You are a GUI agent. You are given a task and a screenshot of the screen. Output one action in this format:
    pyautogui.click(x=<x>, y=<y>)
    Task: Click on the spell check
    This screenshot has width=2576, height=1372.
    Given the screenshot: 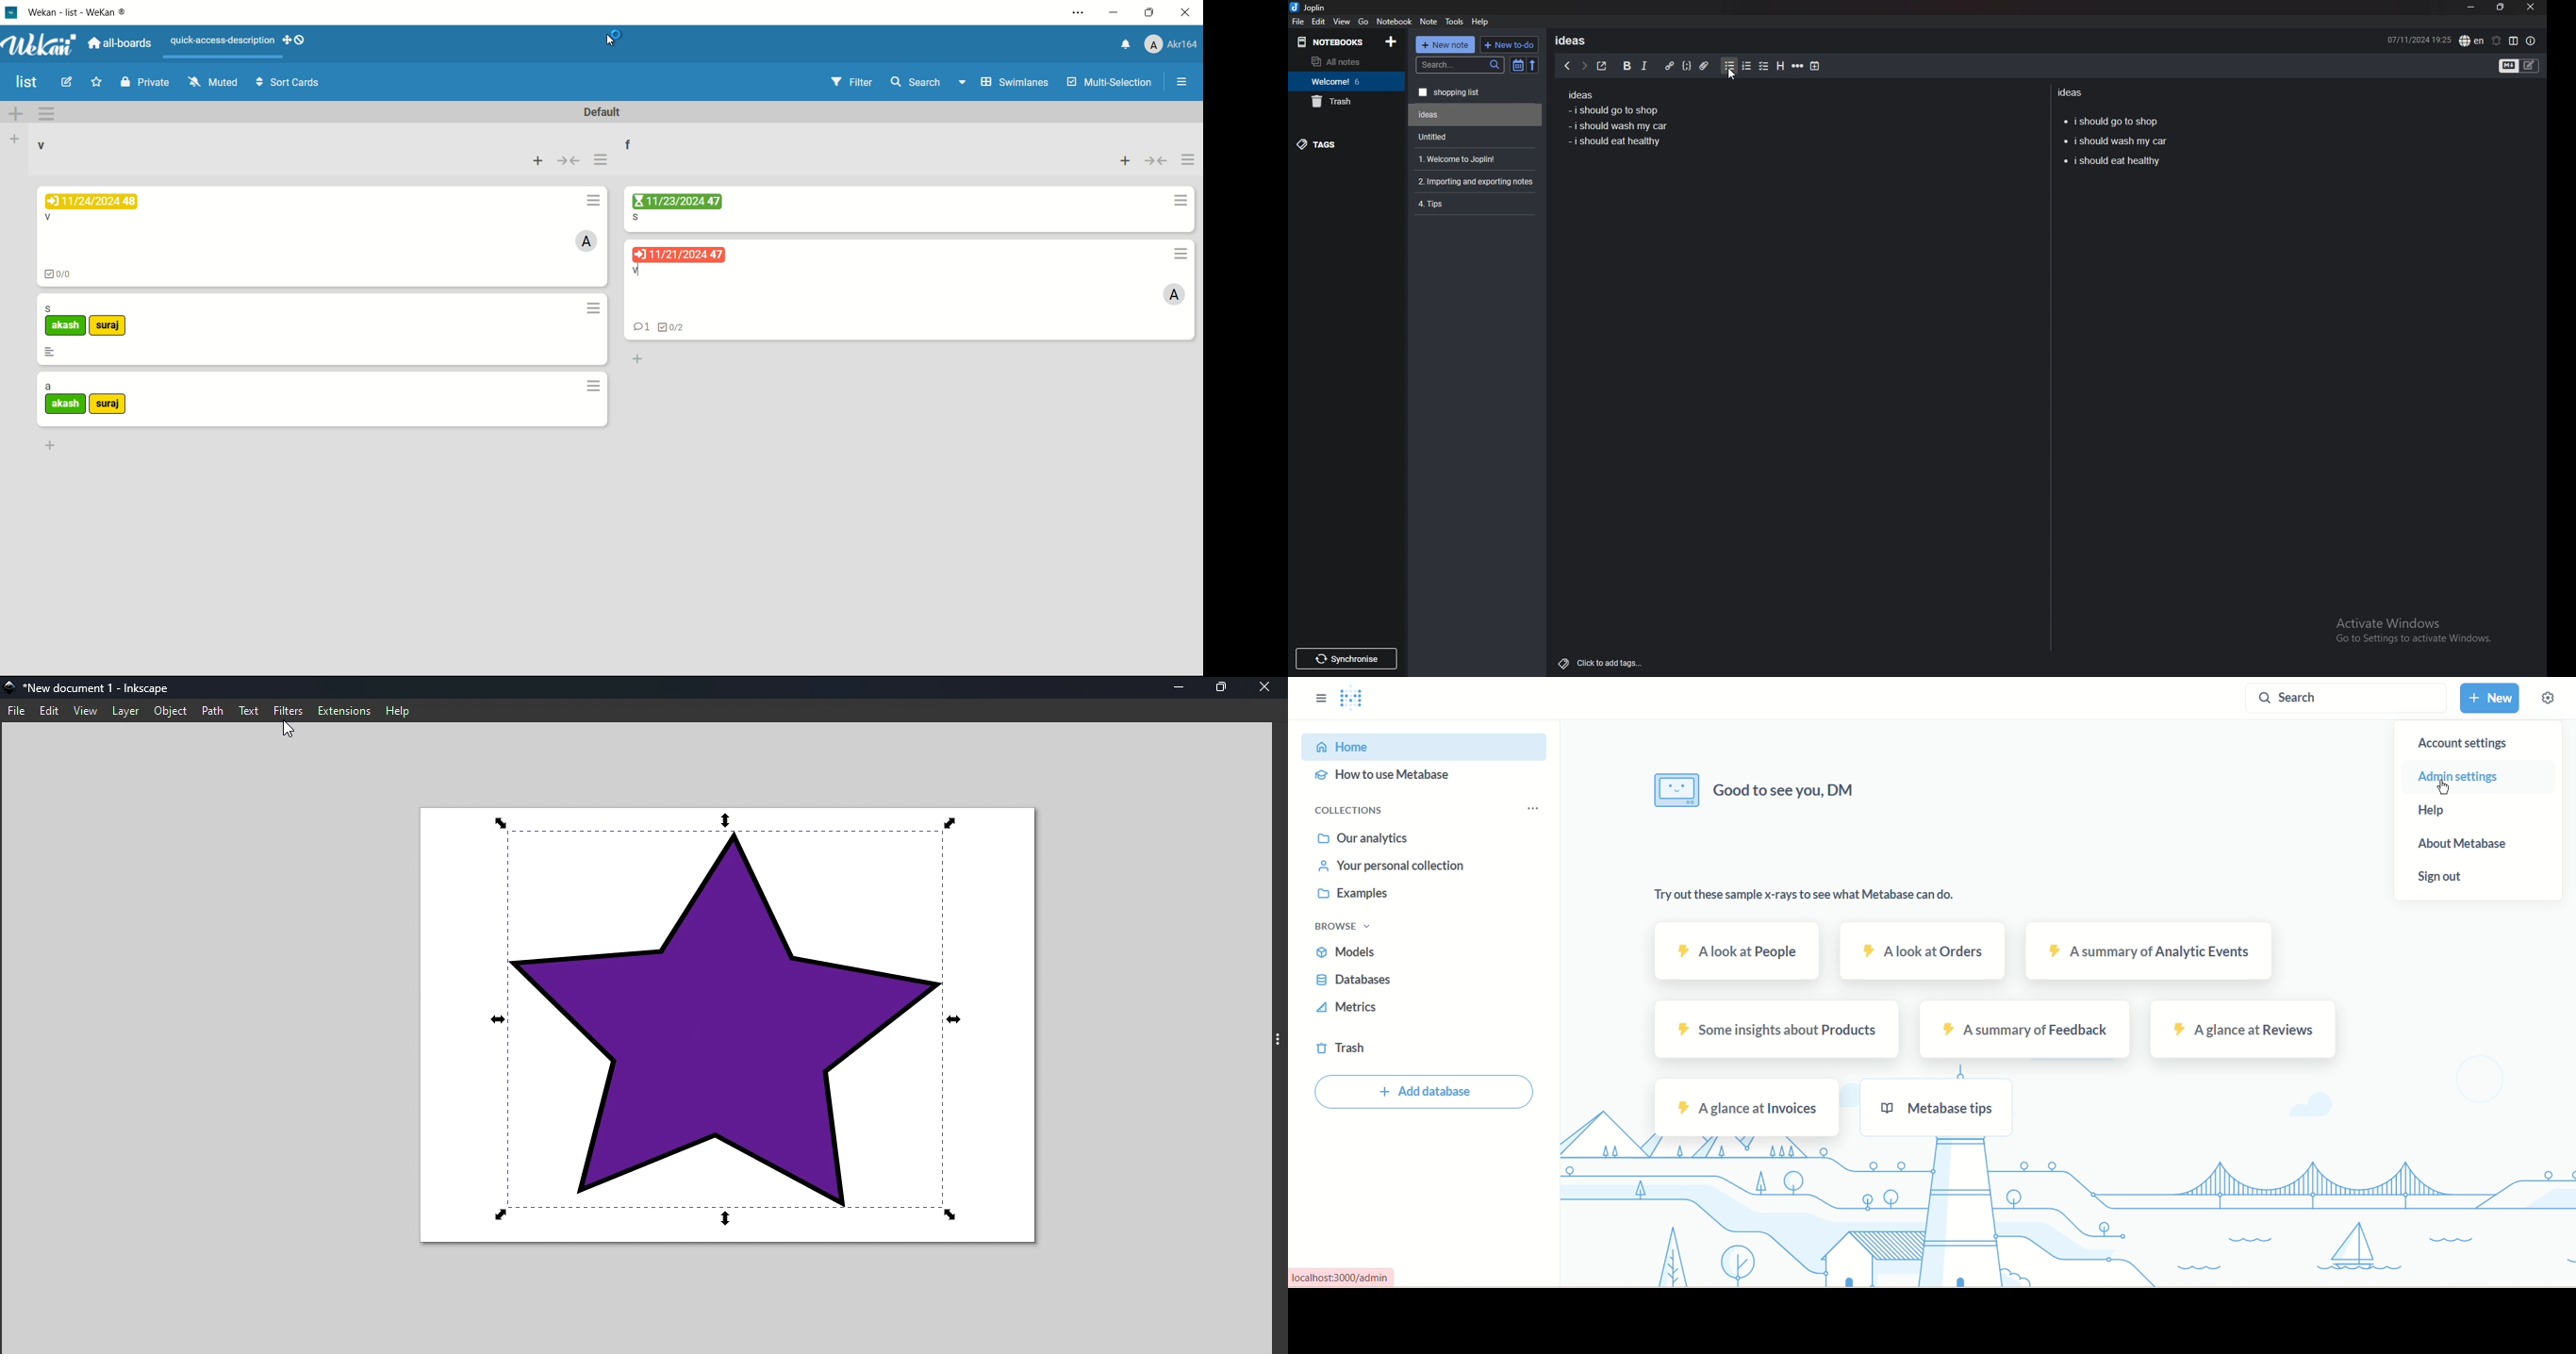 What is the action you would take?
    pyautogui.click(x=2472, y=41)
    